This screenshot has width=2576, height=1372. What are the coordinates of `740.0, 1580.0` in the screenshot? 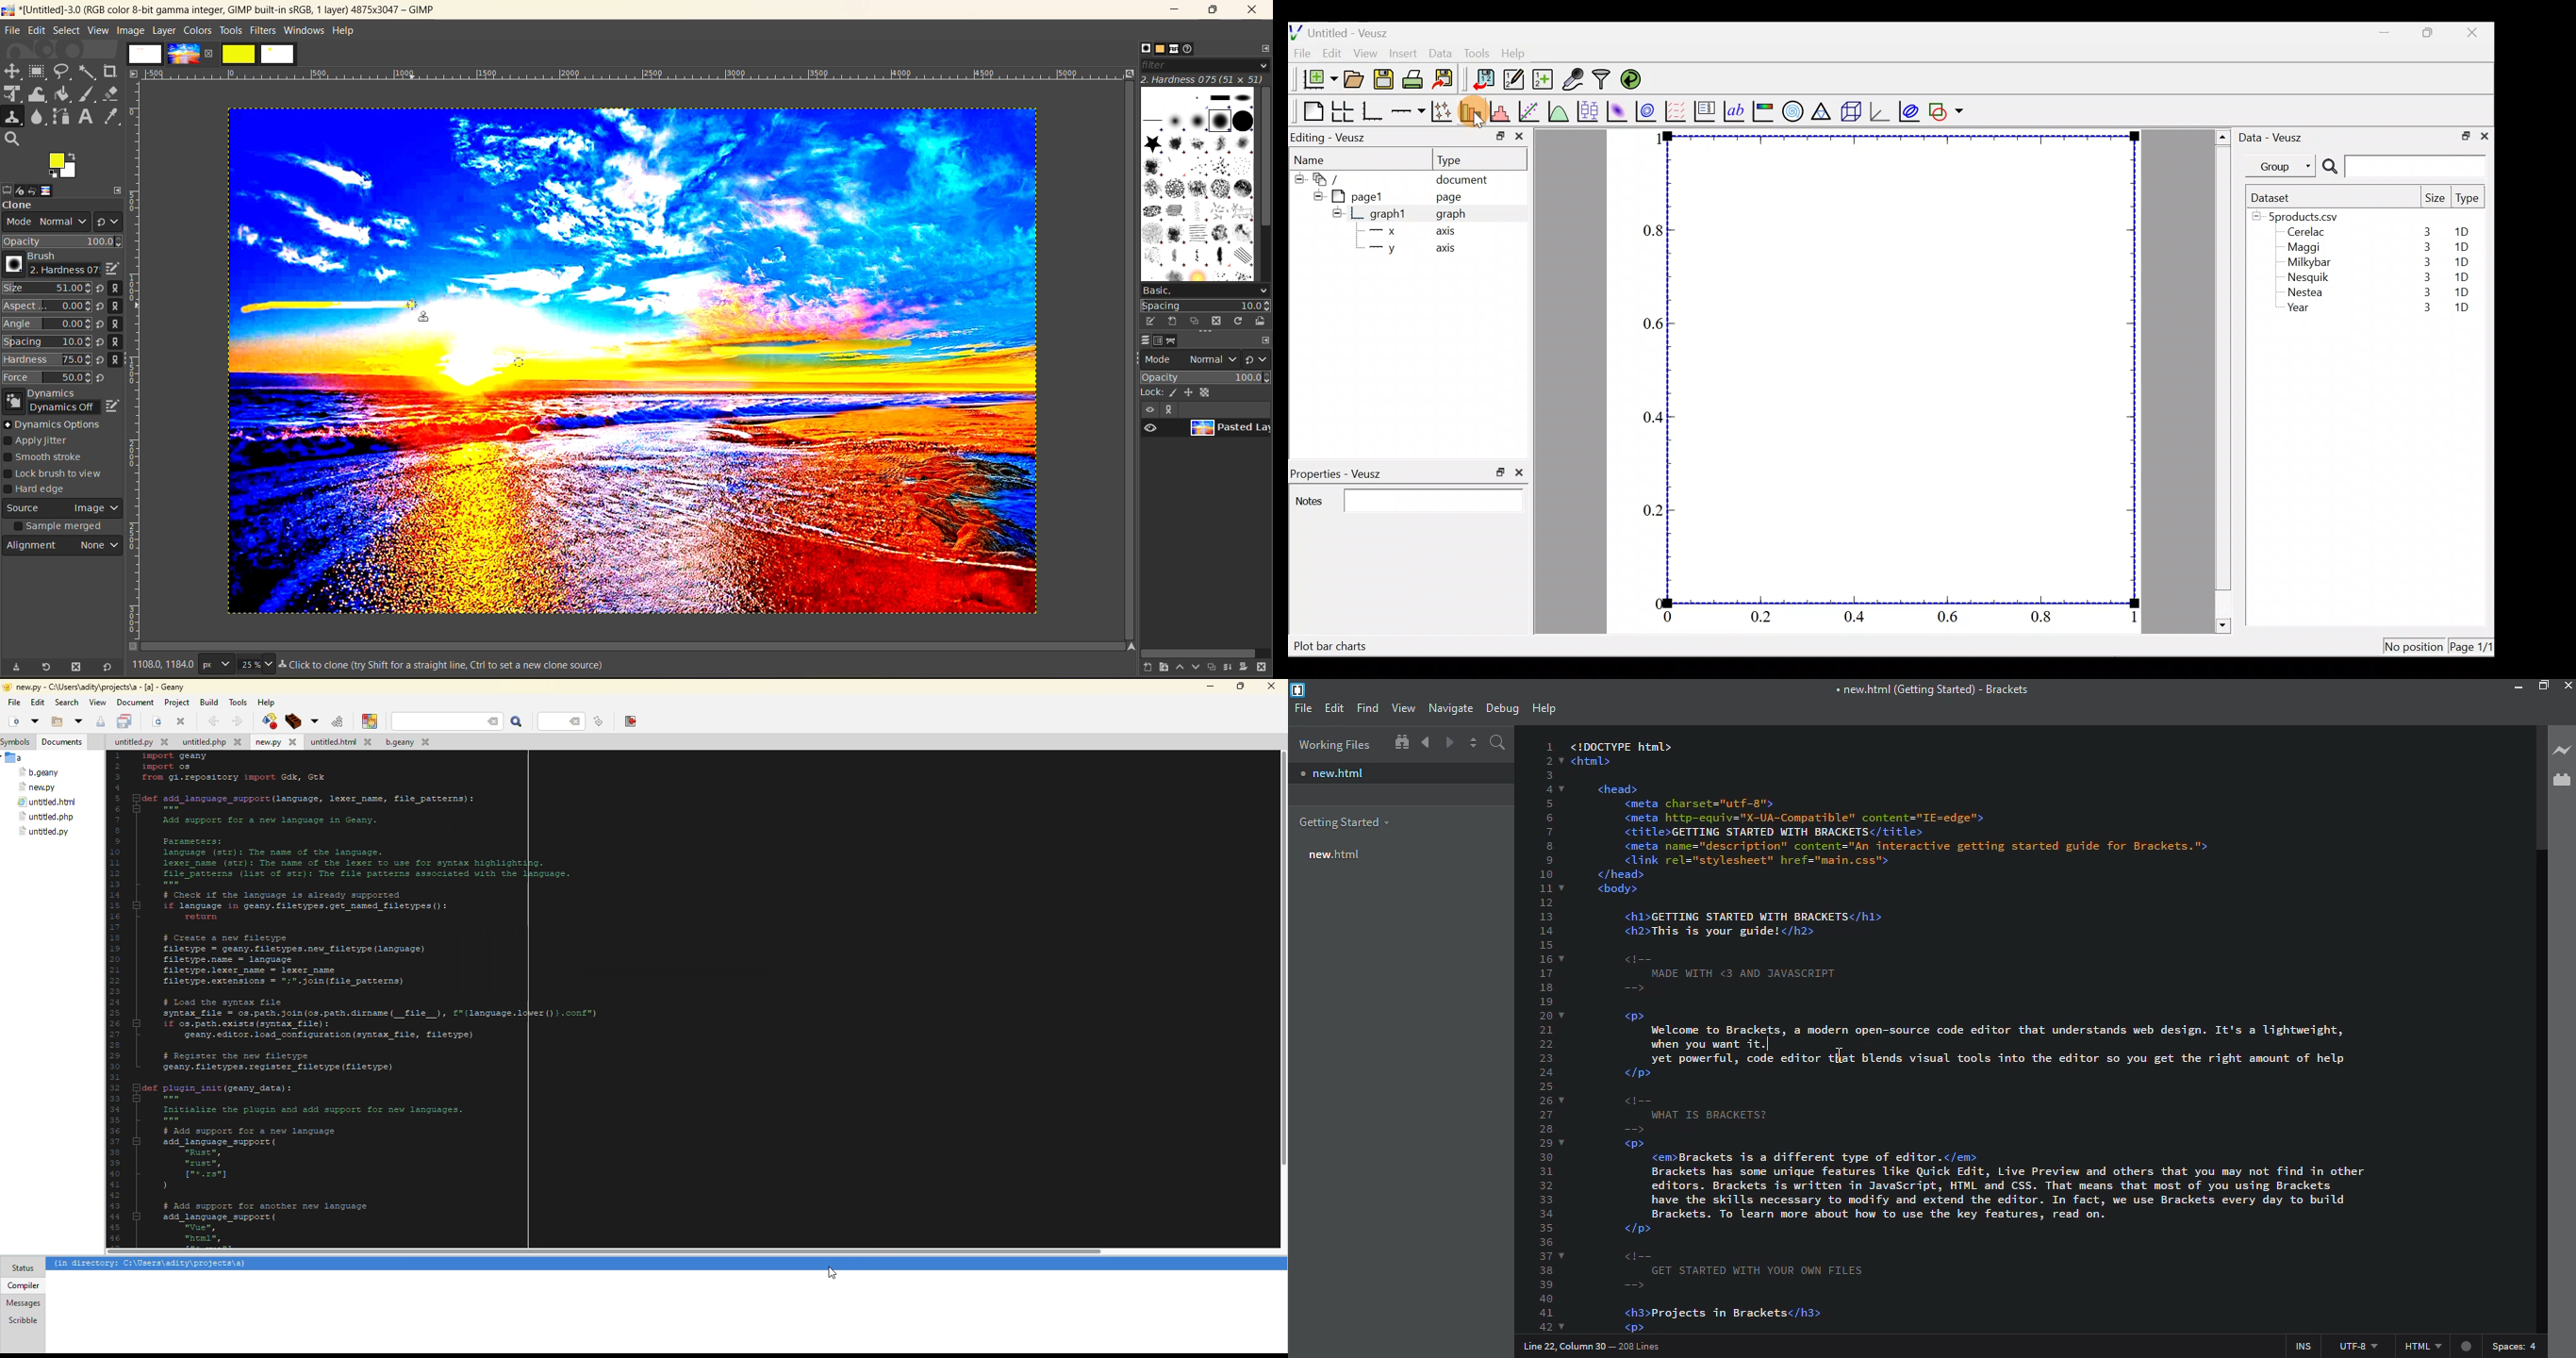 It's located at (161, 666).